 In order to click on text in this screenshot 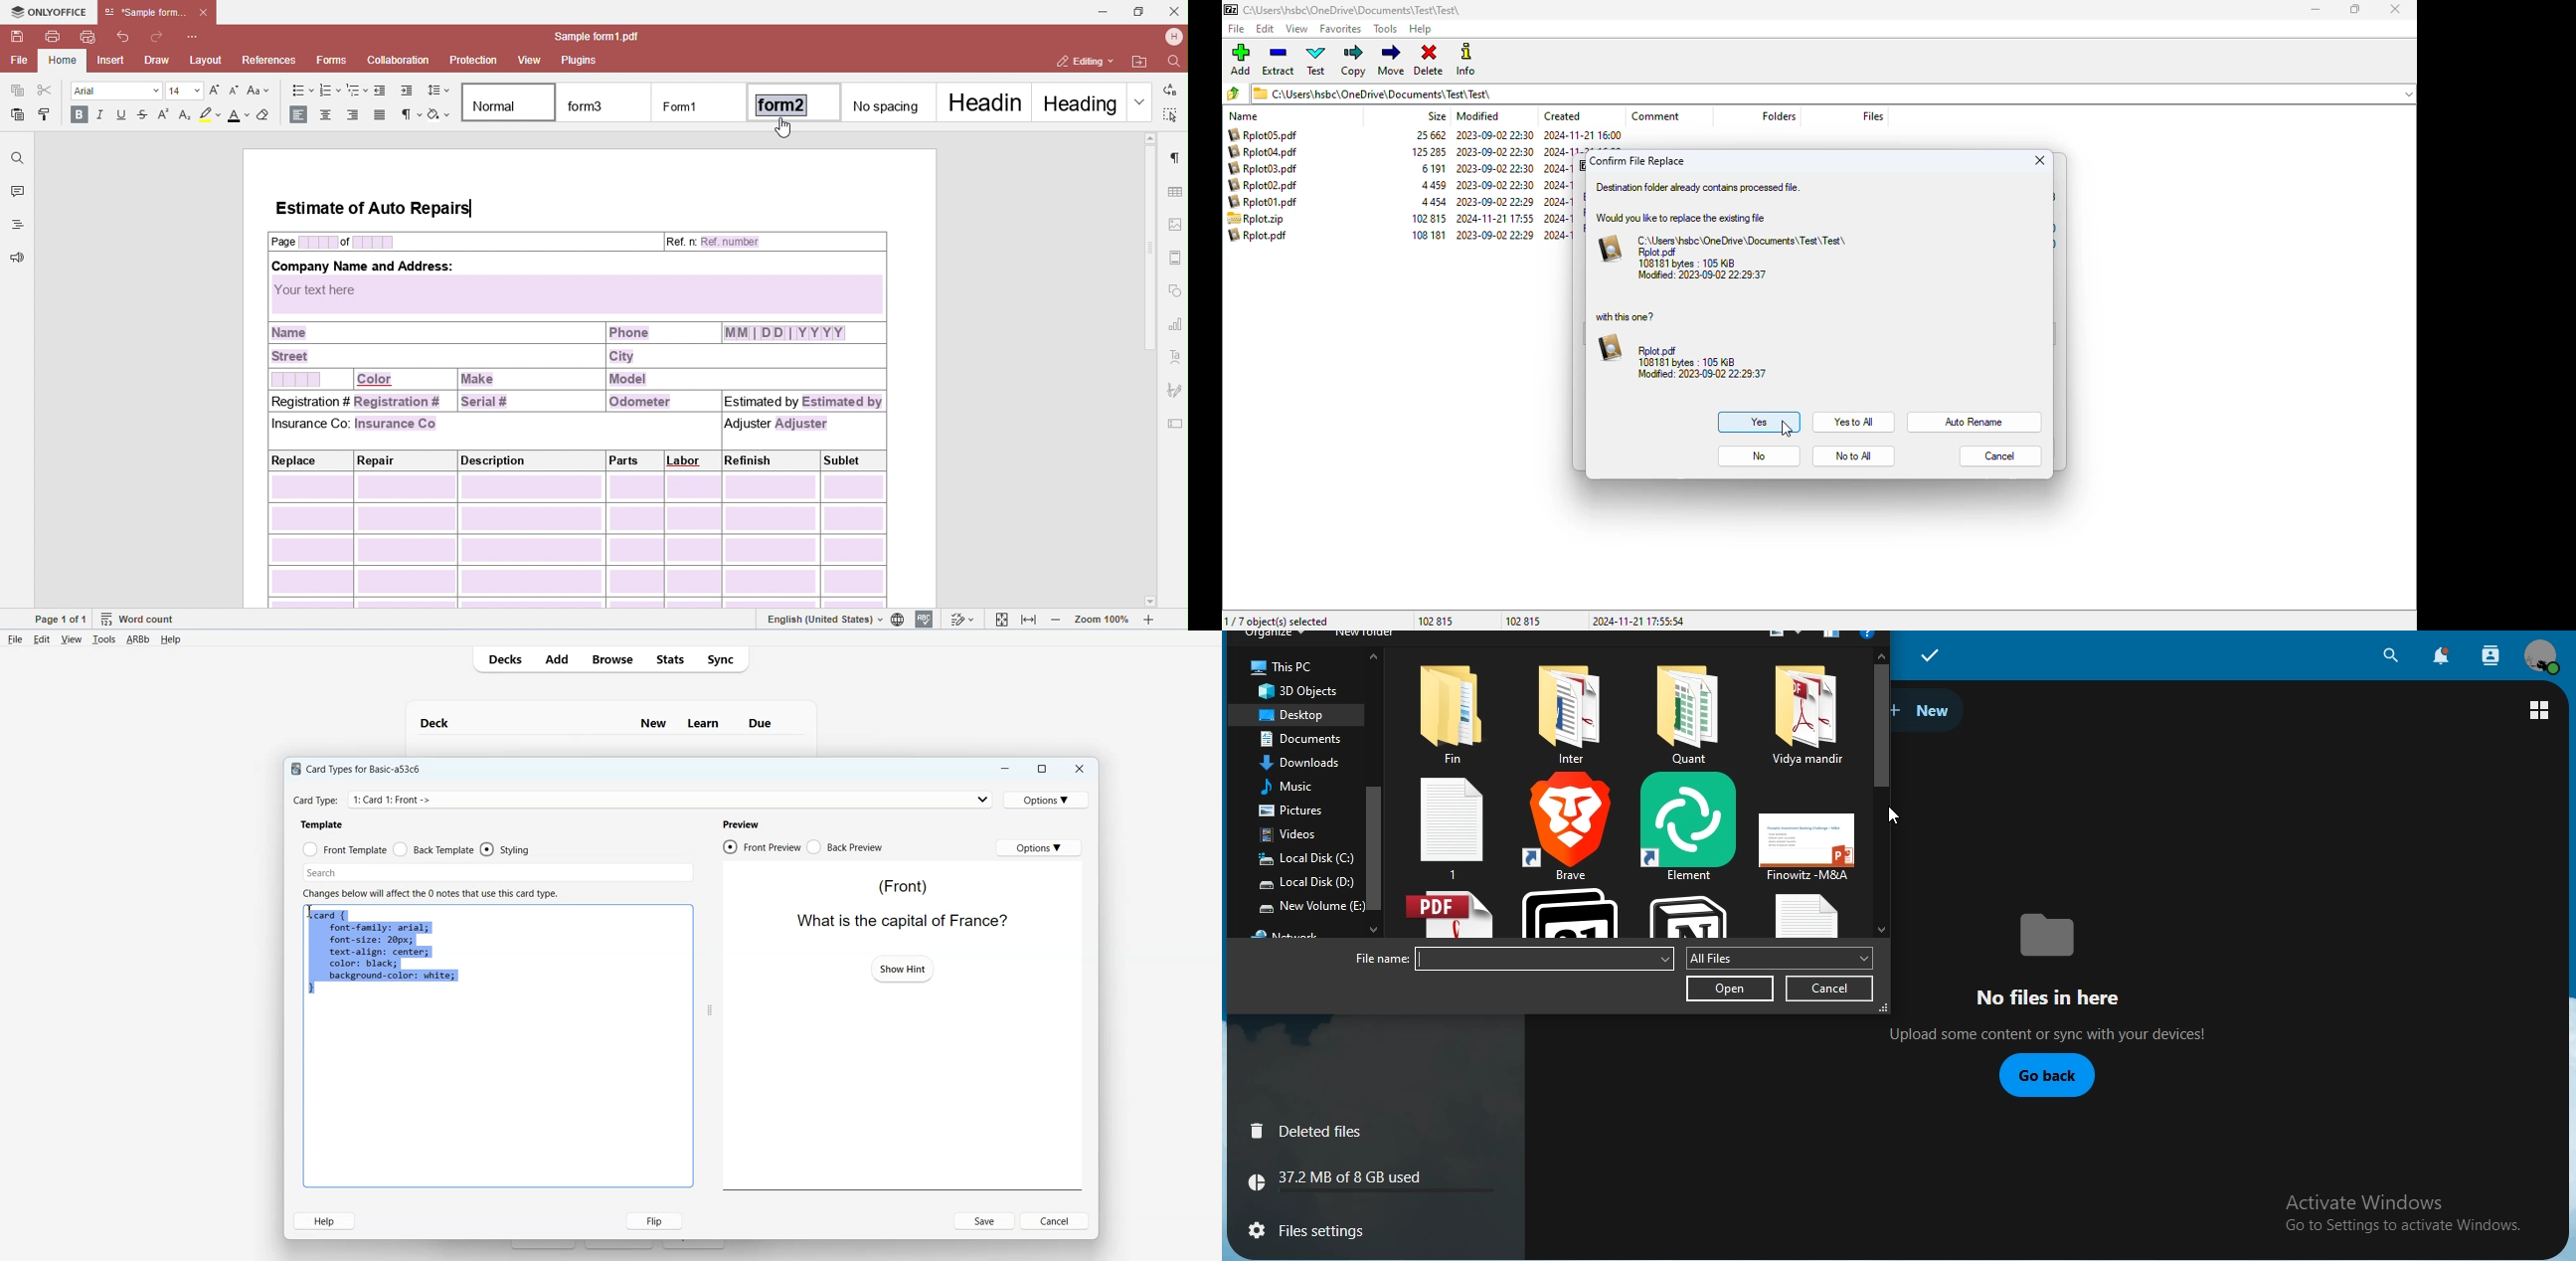, I will do `click(2072, 974)`.